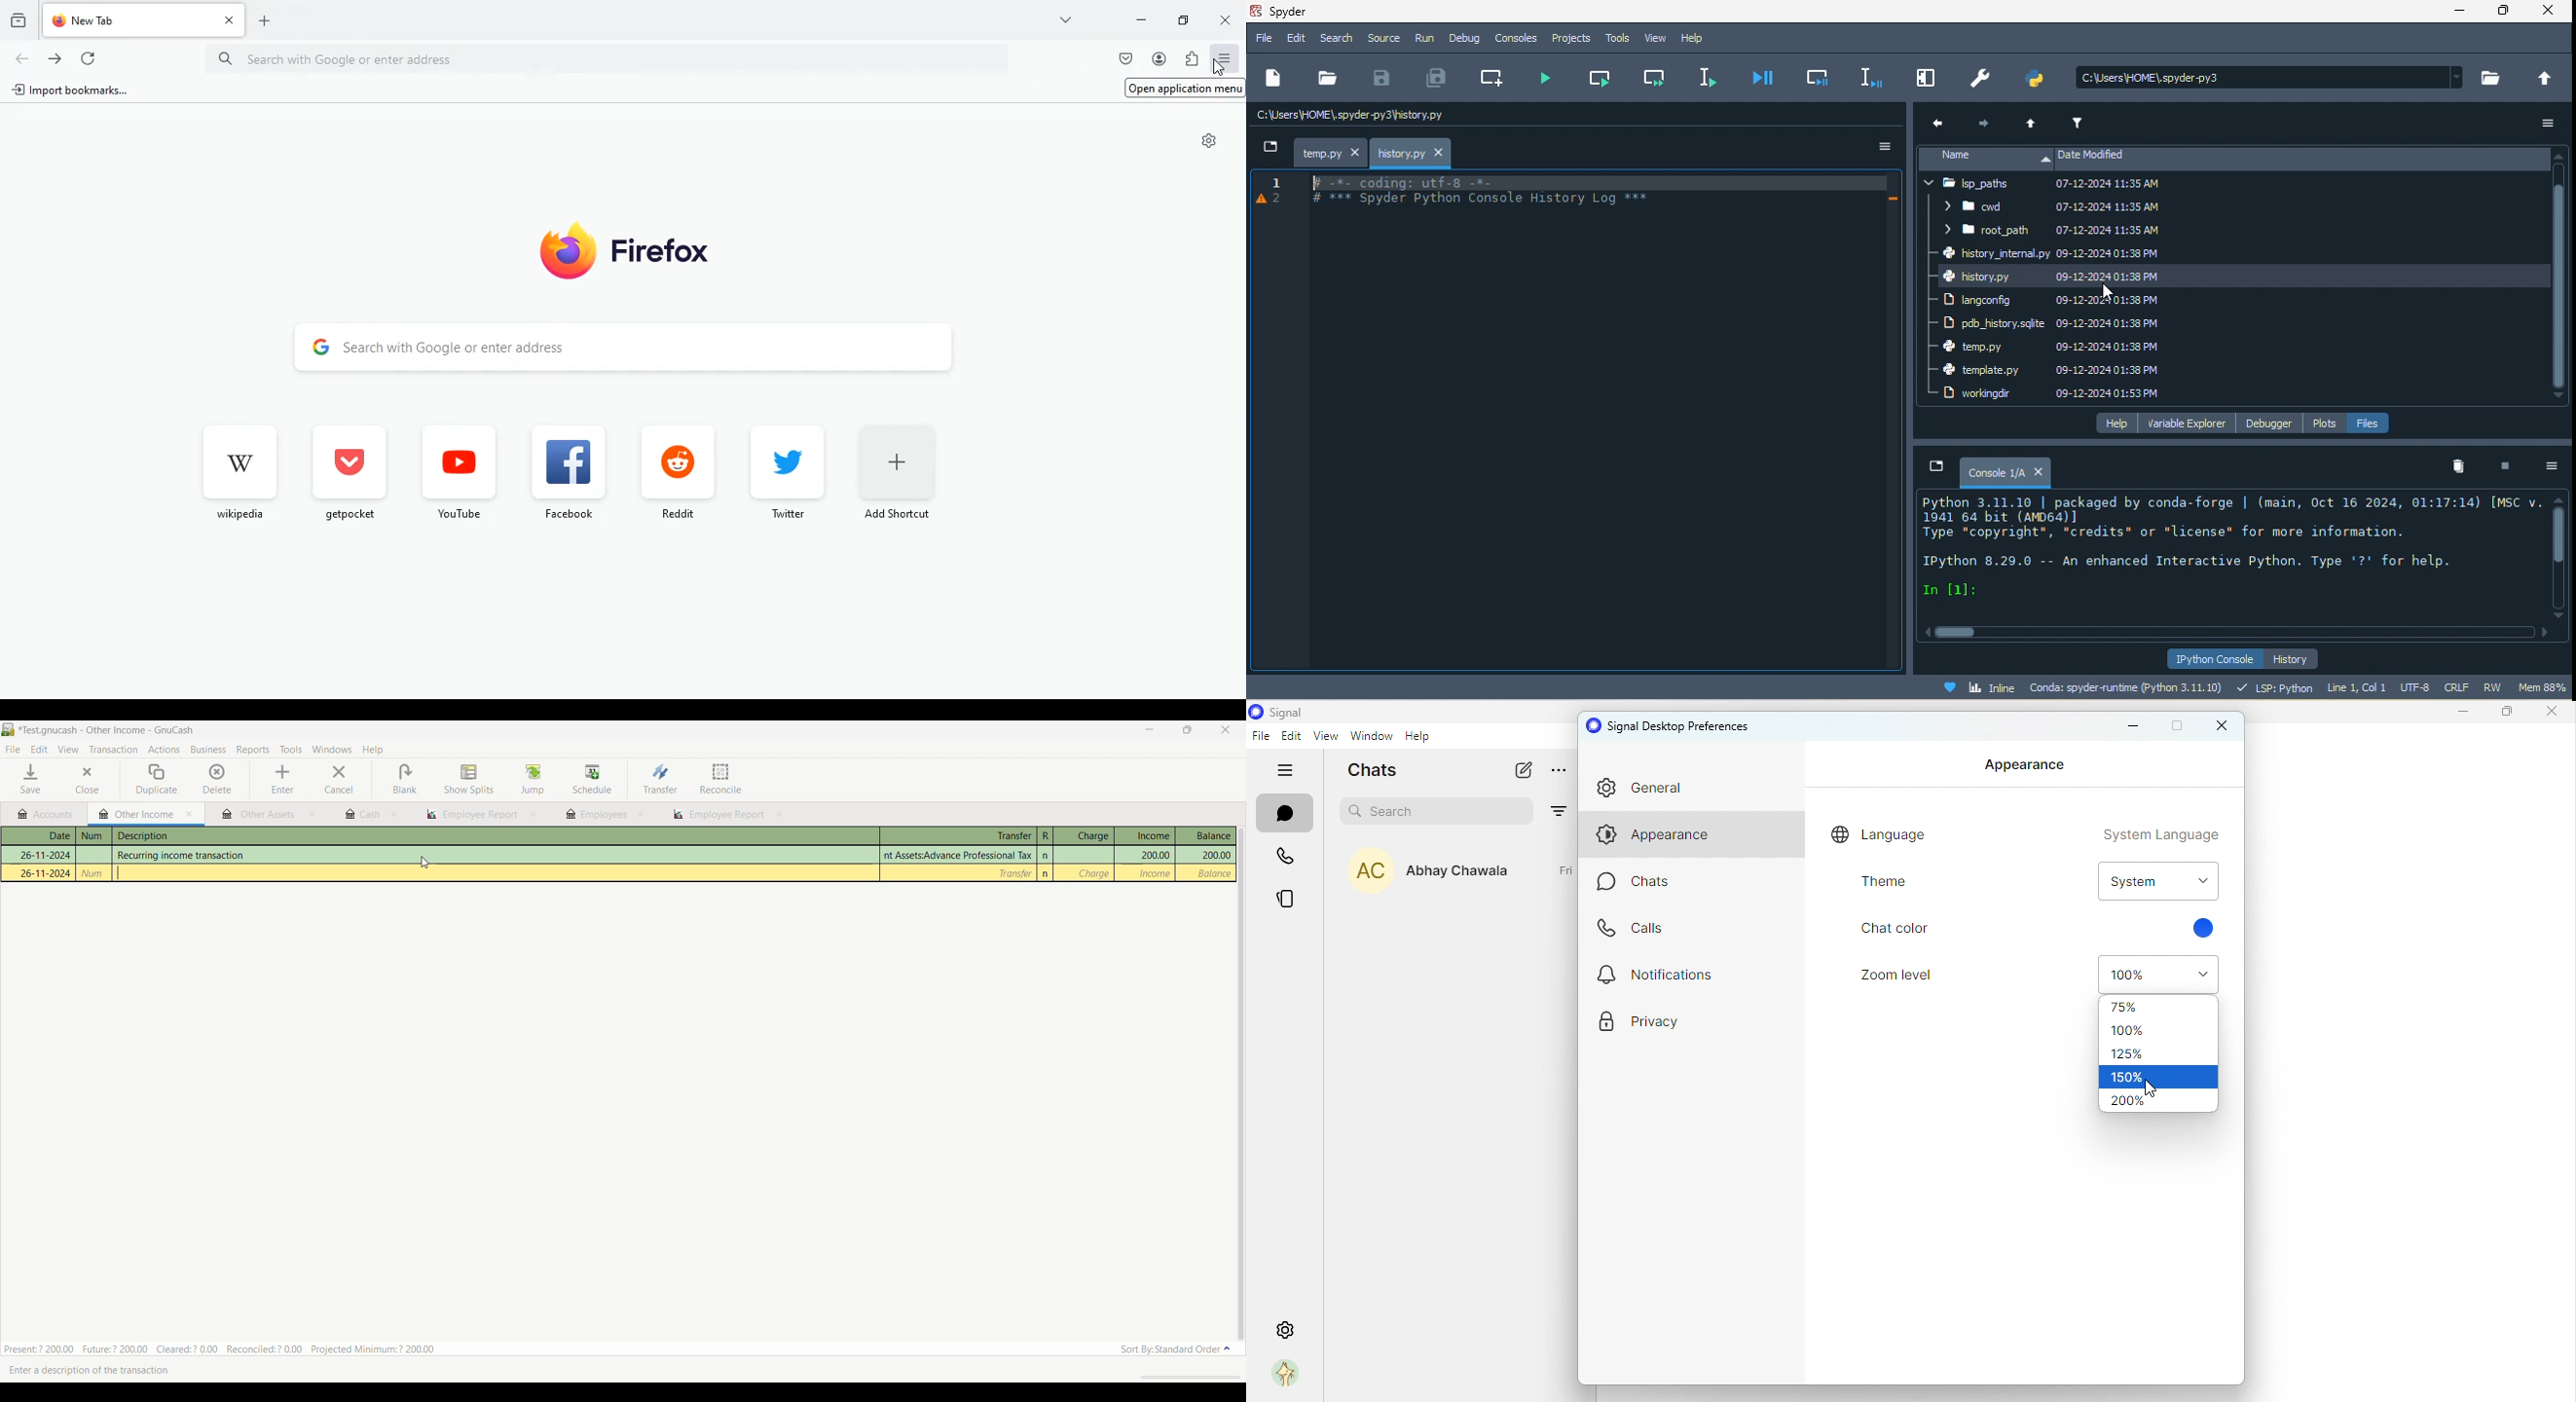  What do you see at coordinates (2149, 1006) in the screenshot?
I see `75%` at bounding box center [2149, 1006].